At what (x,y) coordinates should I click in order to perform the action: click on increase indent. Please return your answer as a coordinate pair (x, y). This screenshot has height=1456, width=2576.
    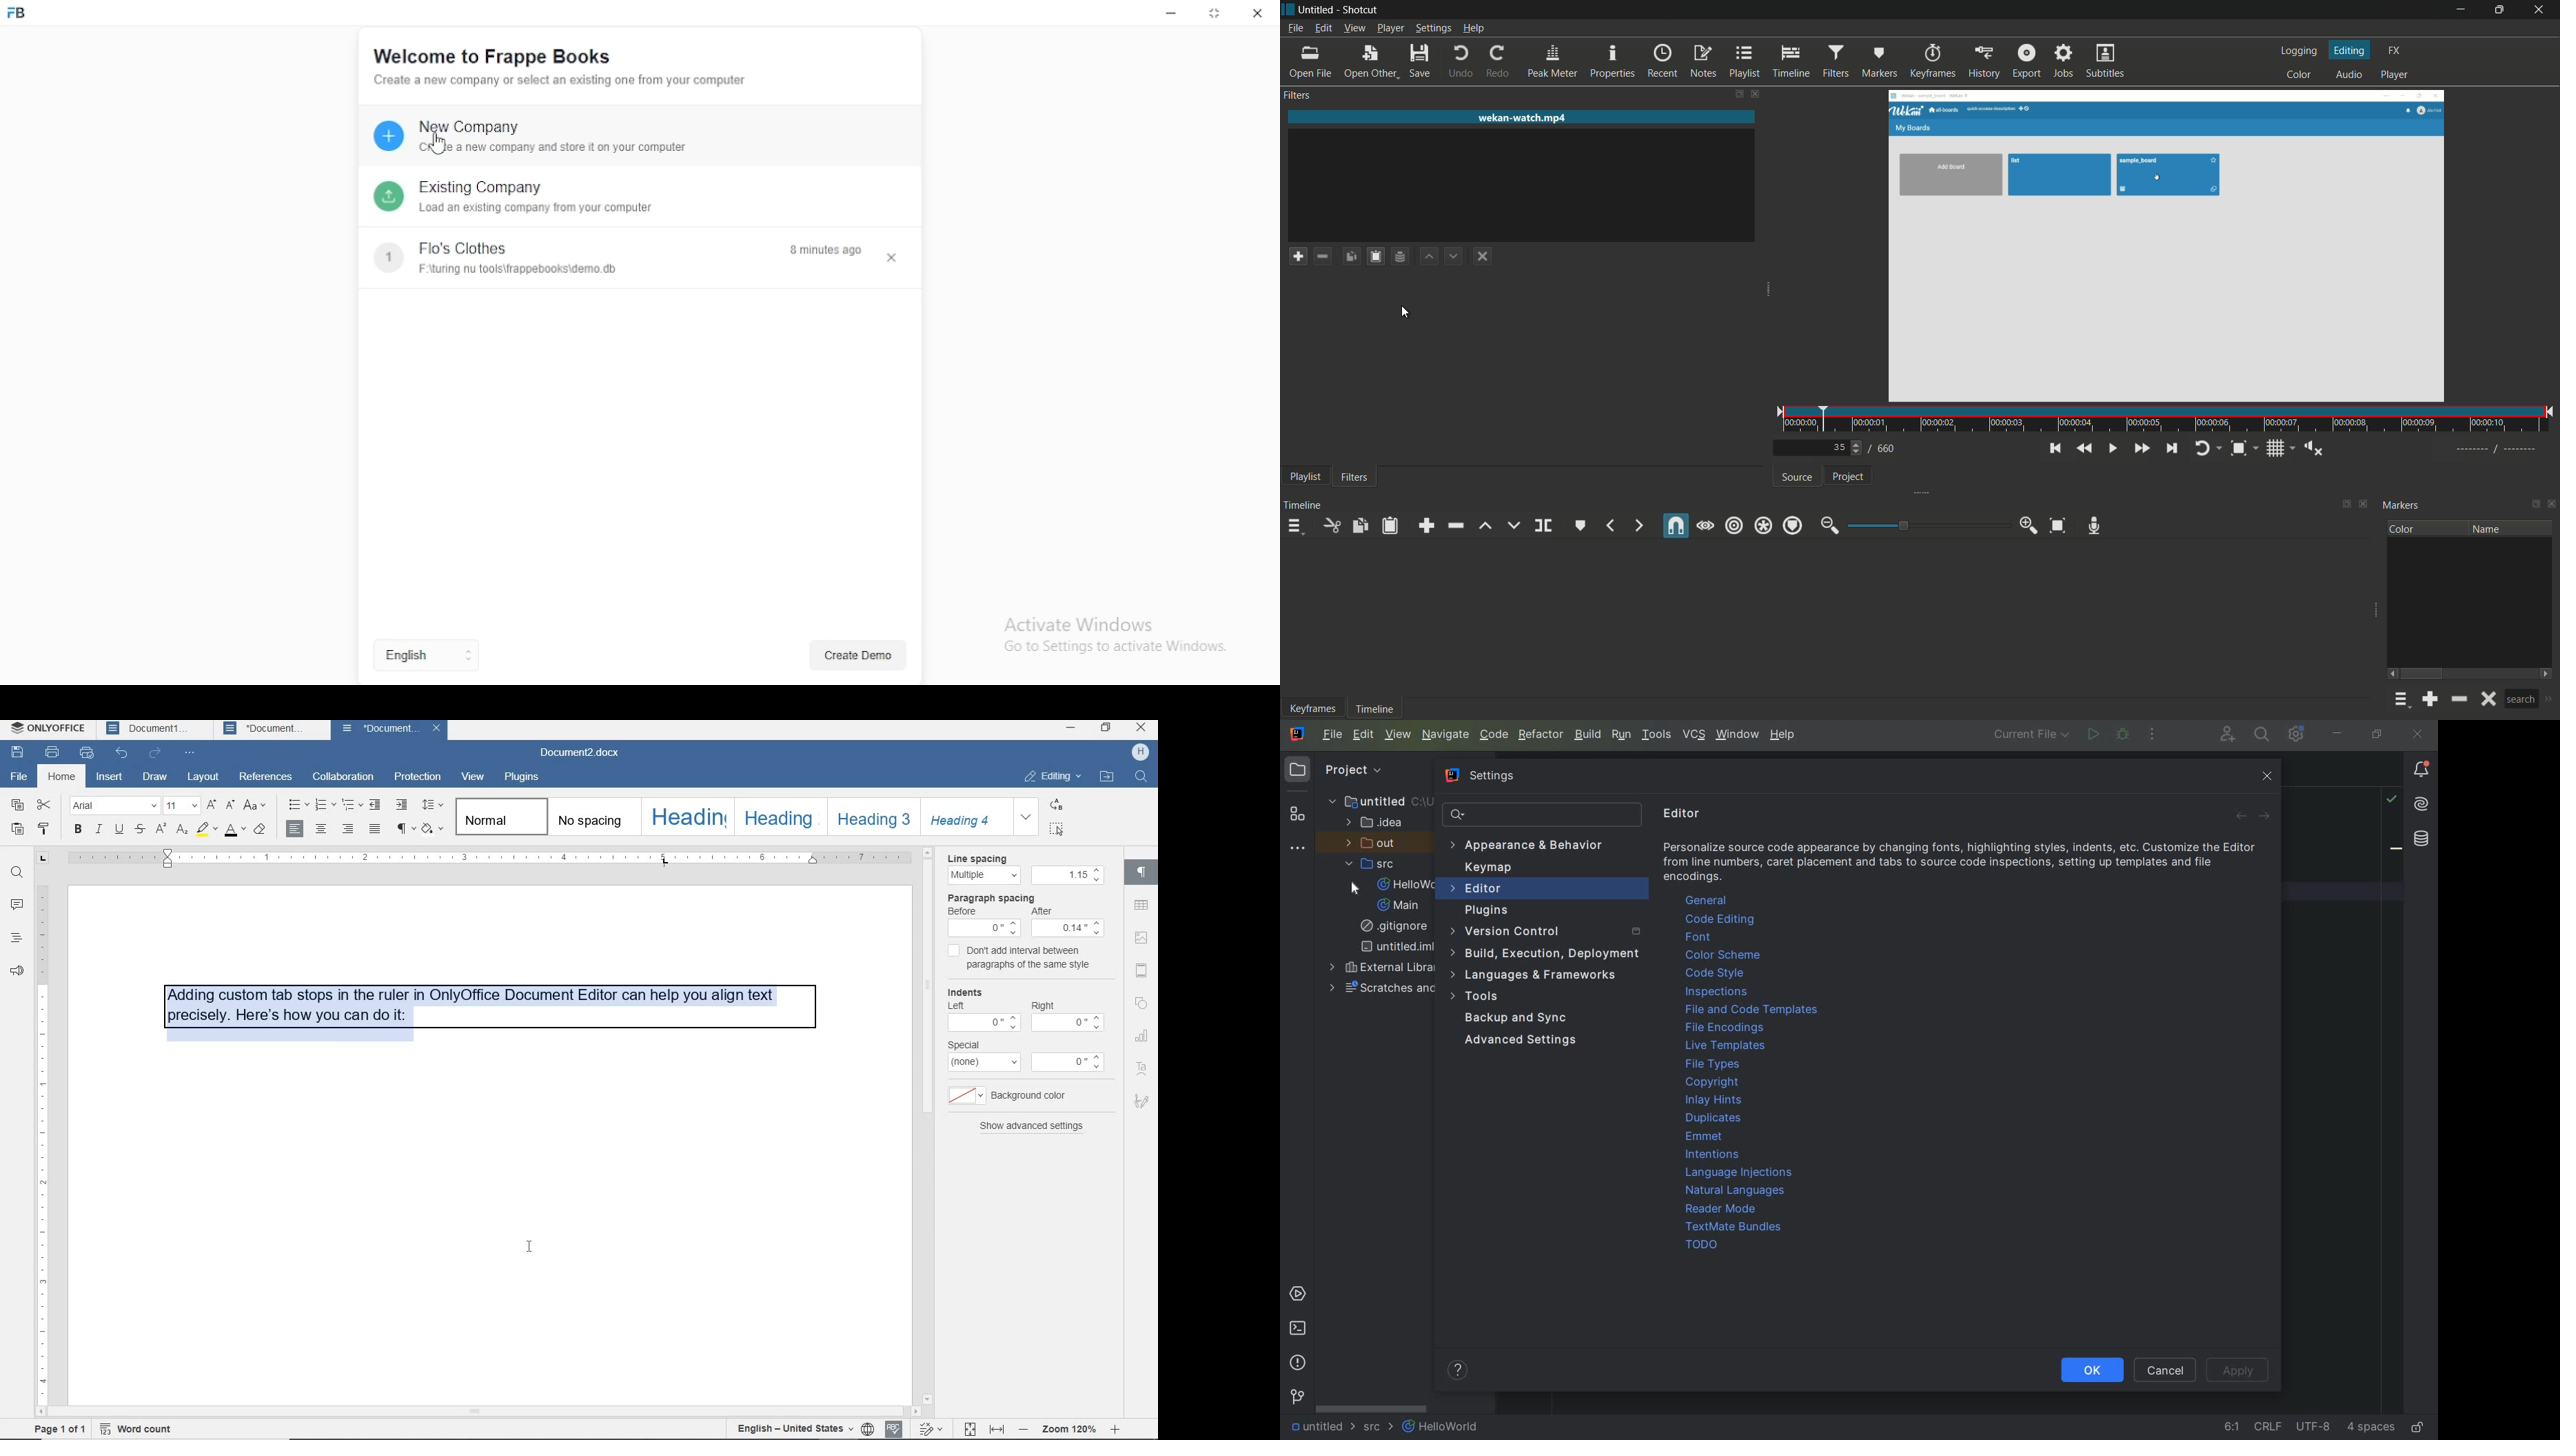
    Looking at the image, I should click on (403, 806).